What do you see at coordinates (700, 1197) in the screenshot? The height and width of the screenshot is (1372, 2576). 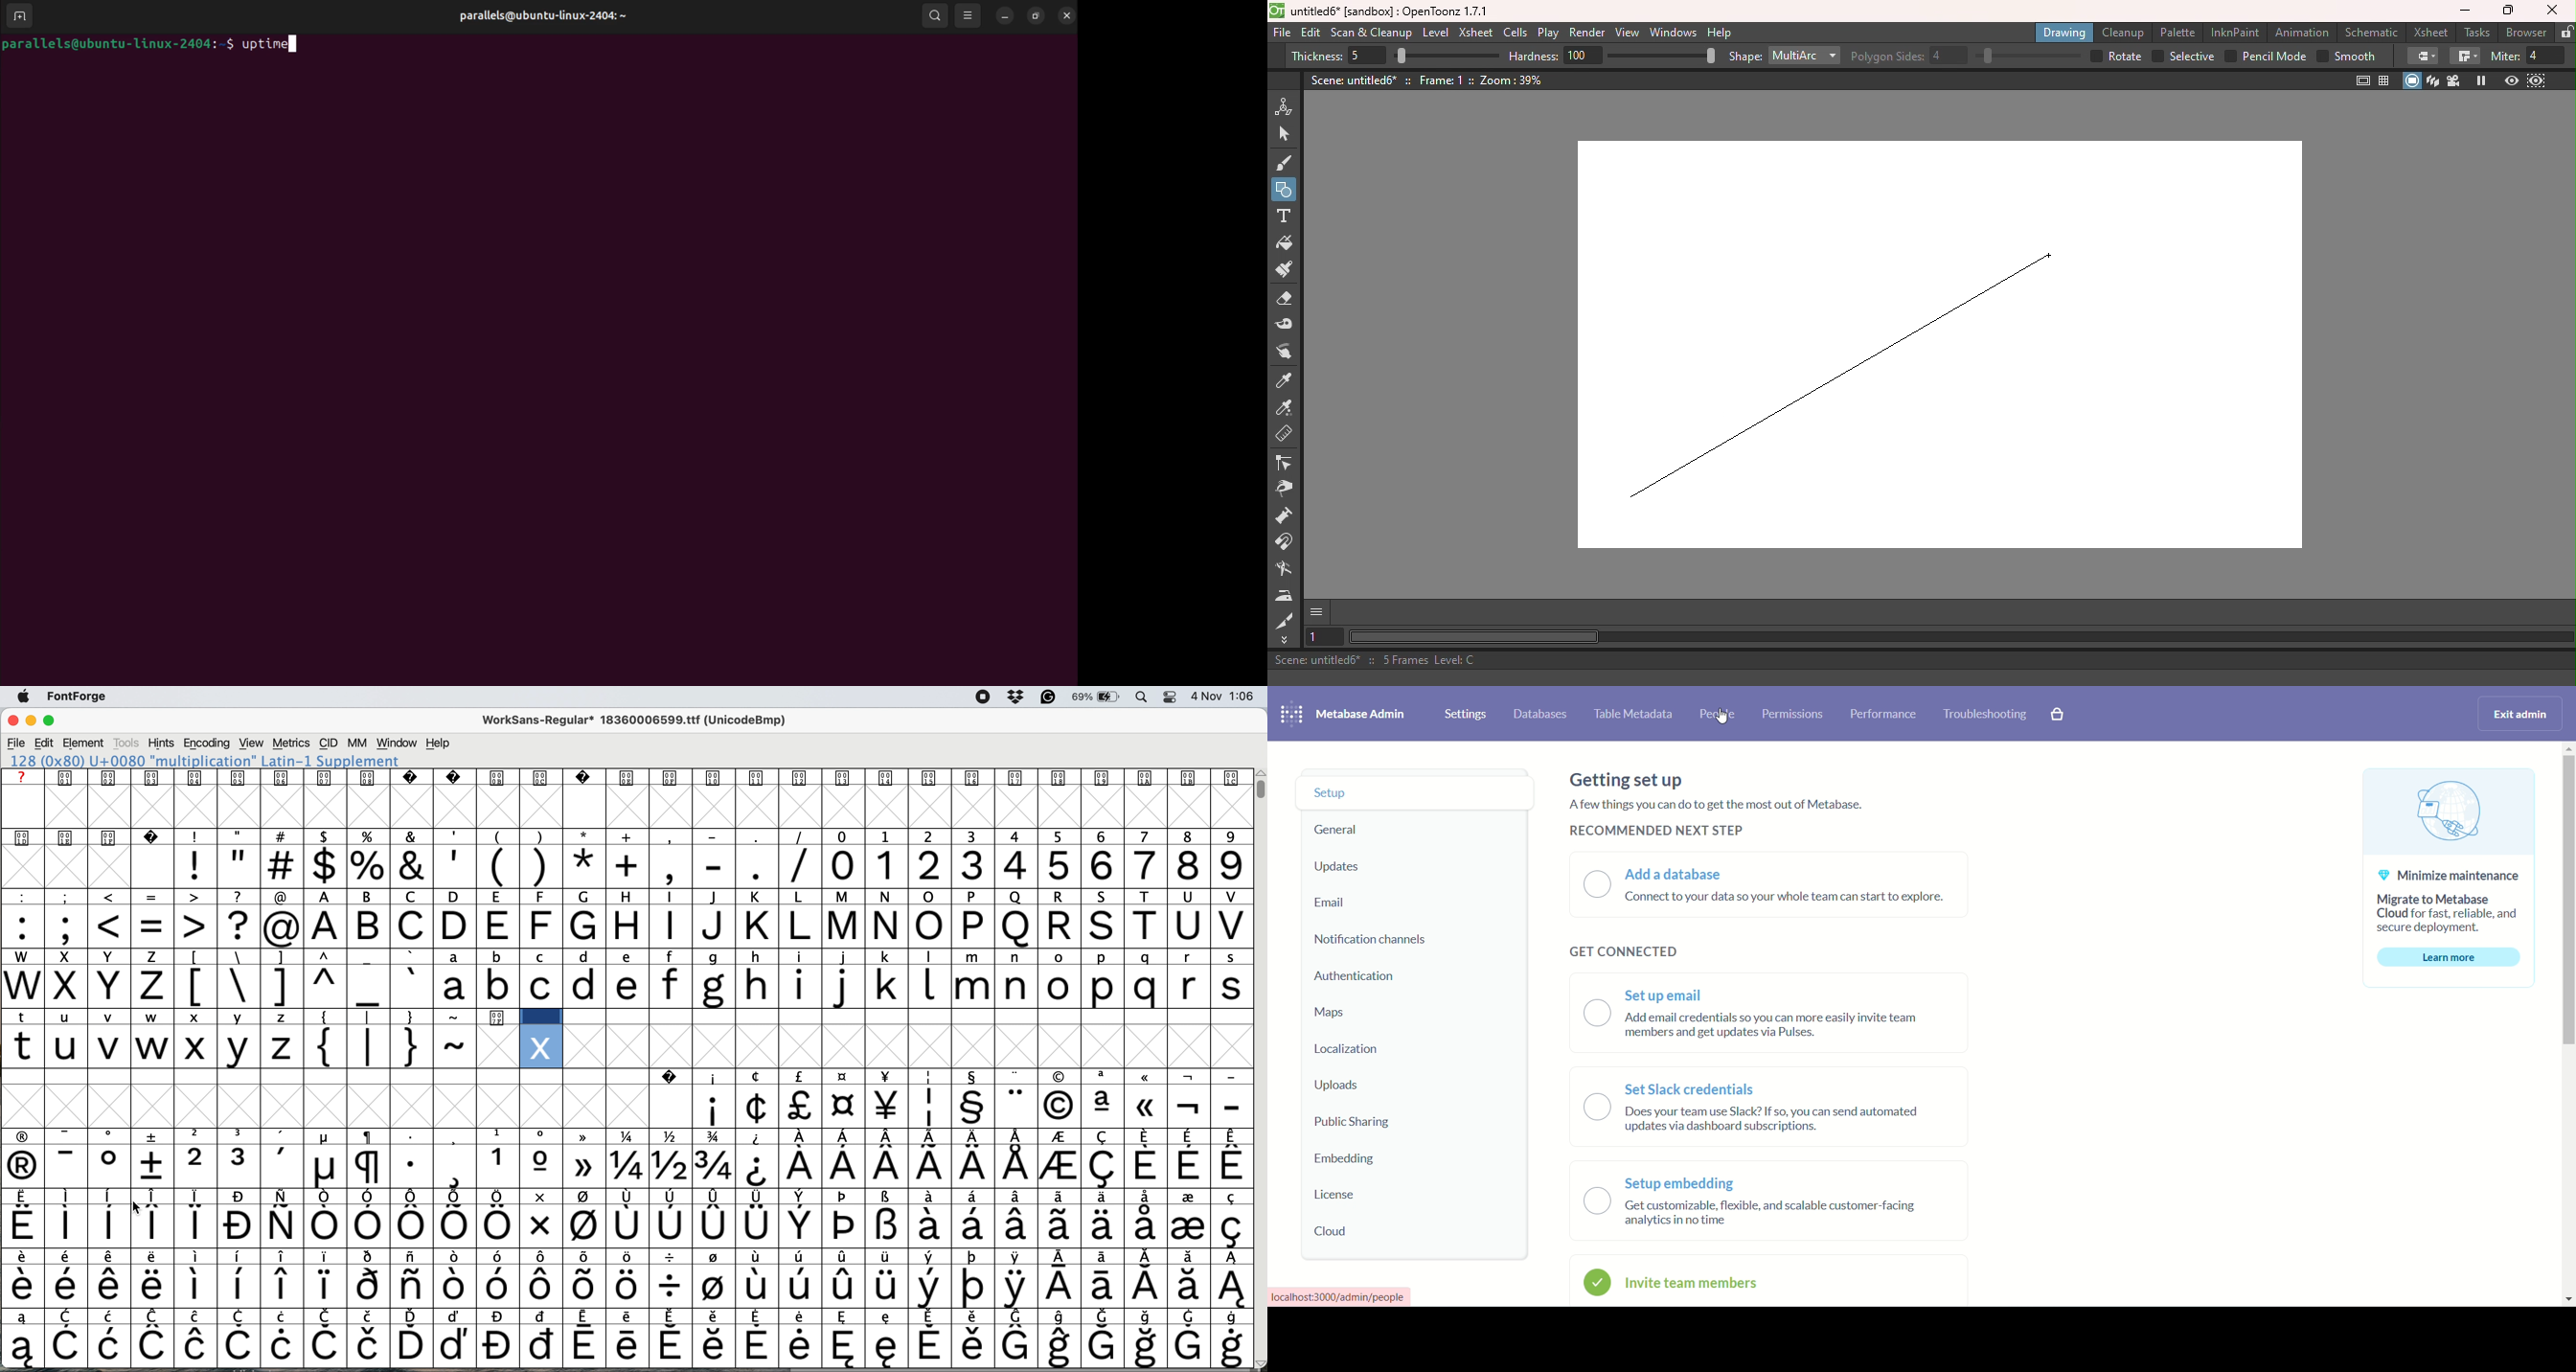 I see `special characters` at bounding box center [700, 1197].